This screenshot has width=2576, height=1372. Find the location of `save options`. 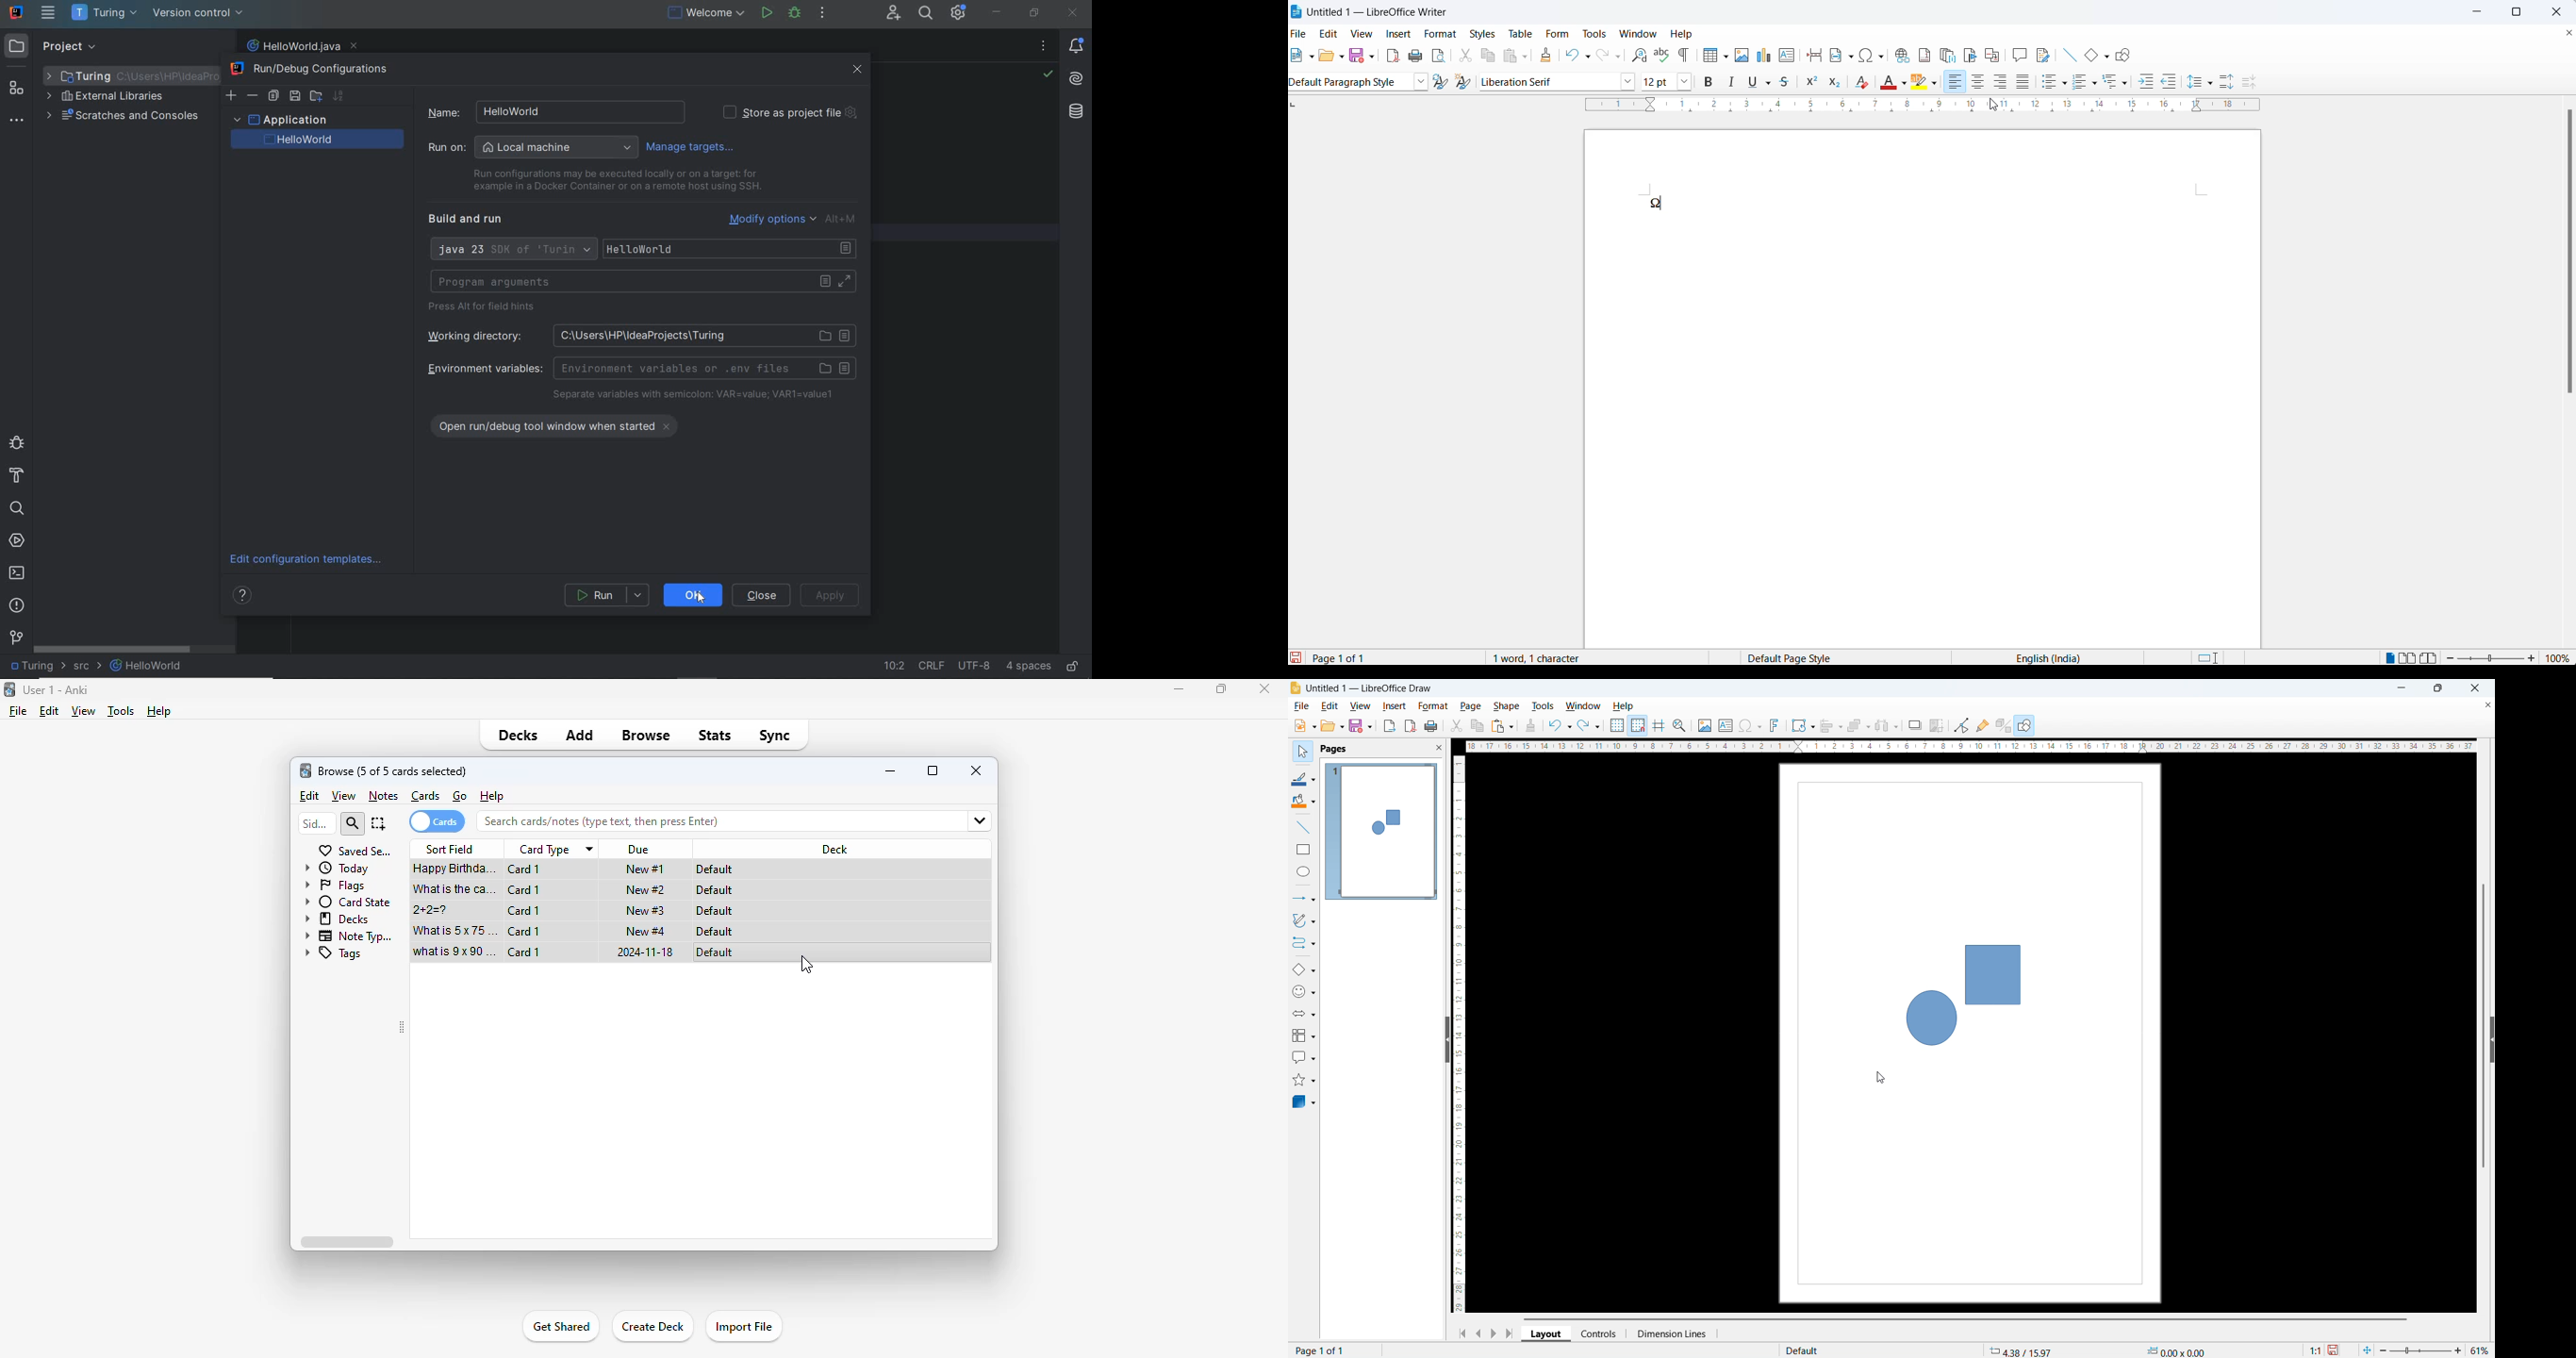

save options is located at coordinates (1372, 55).